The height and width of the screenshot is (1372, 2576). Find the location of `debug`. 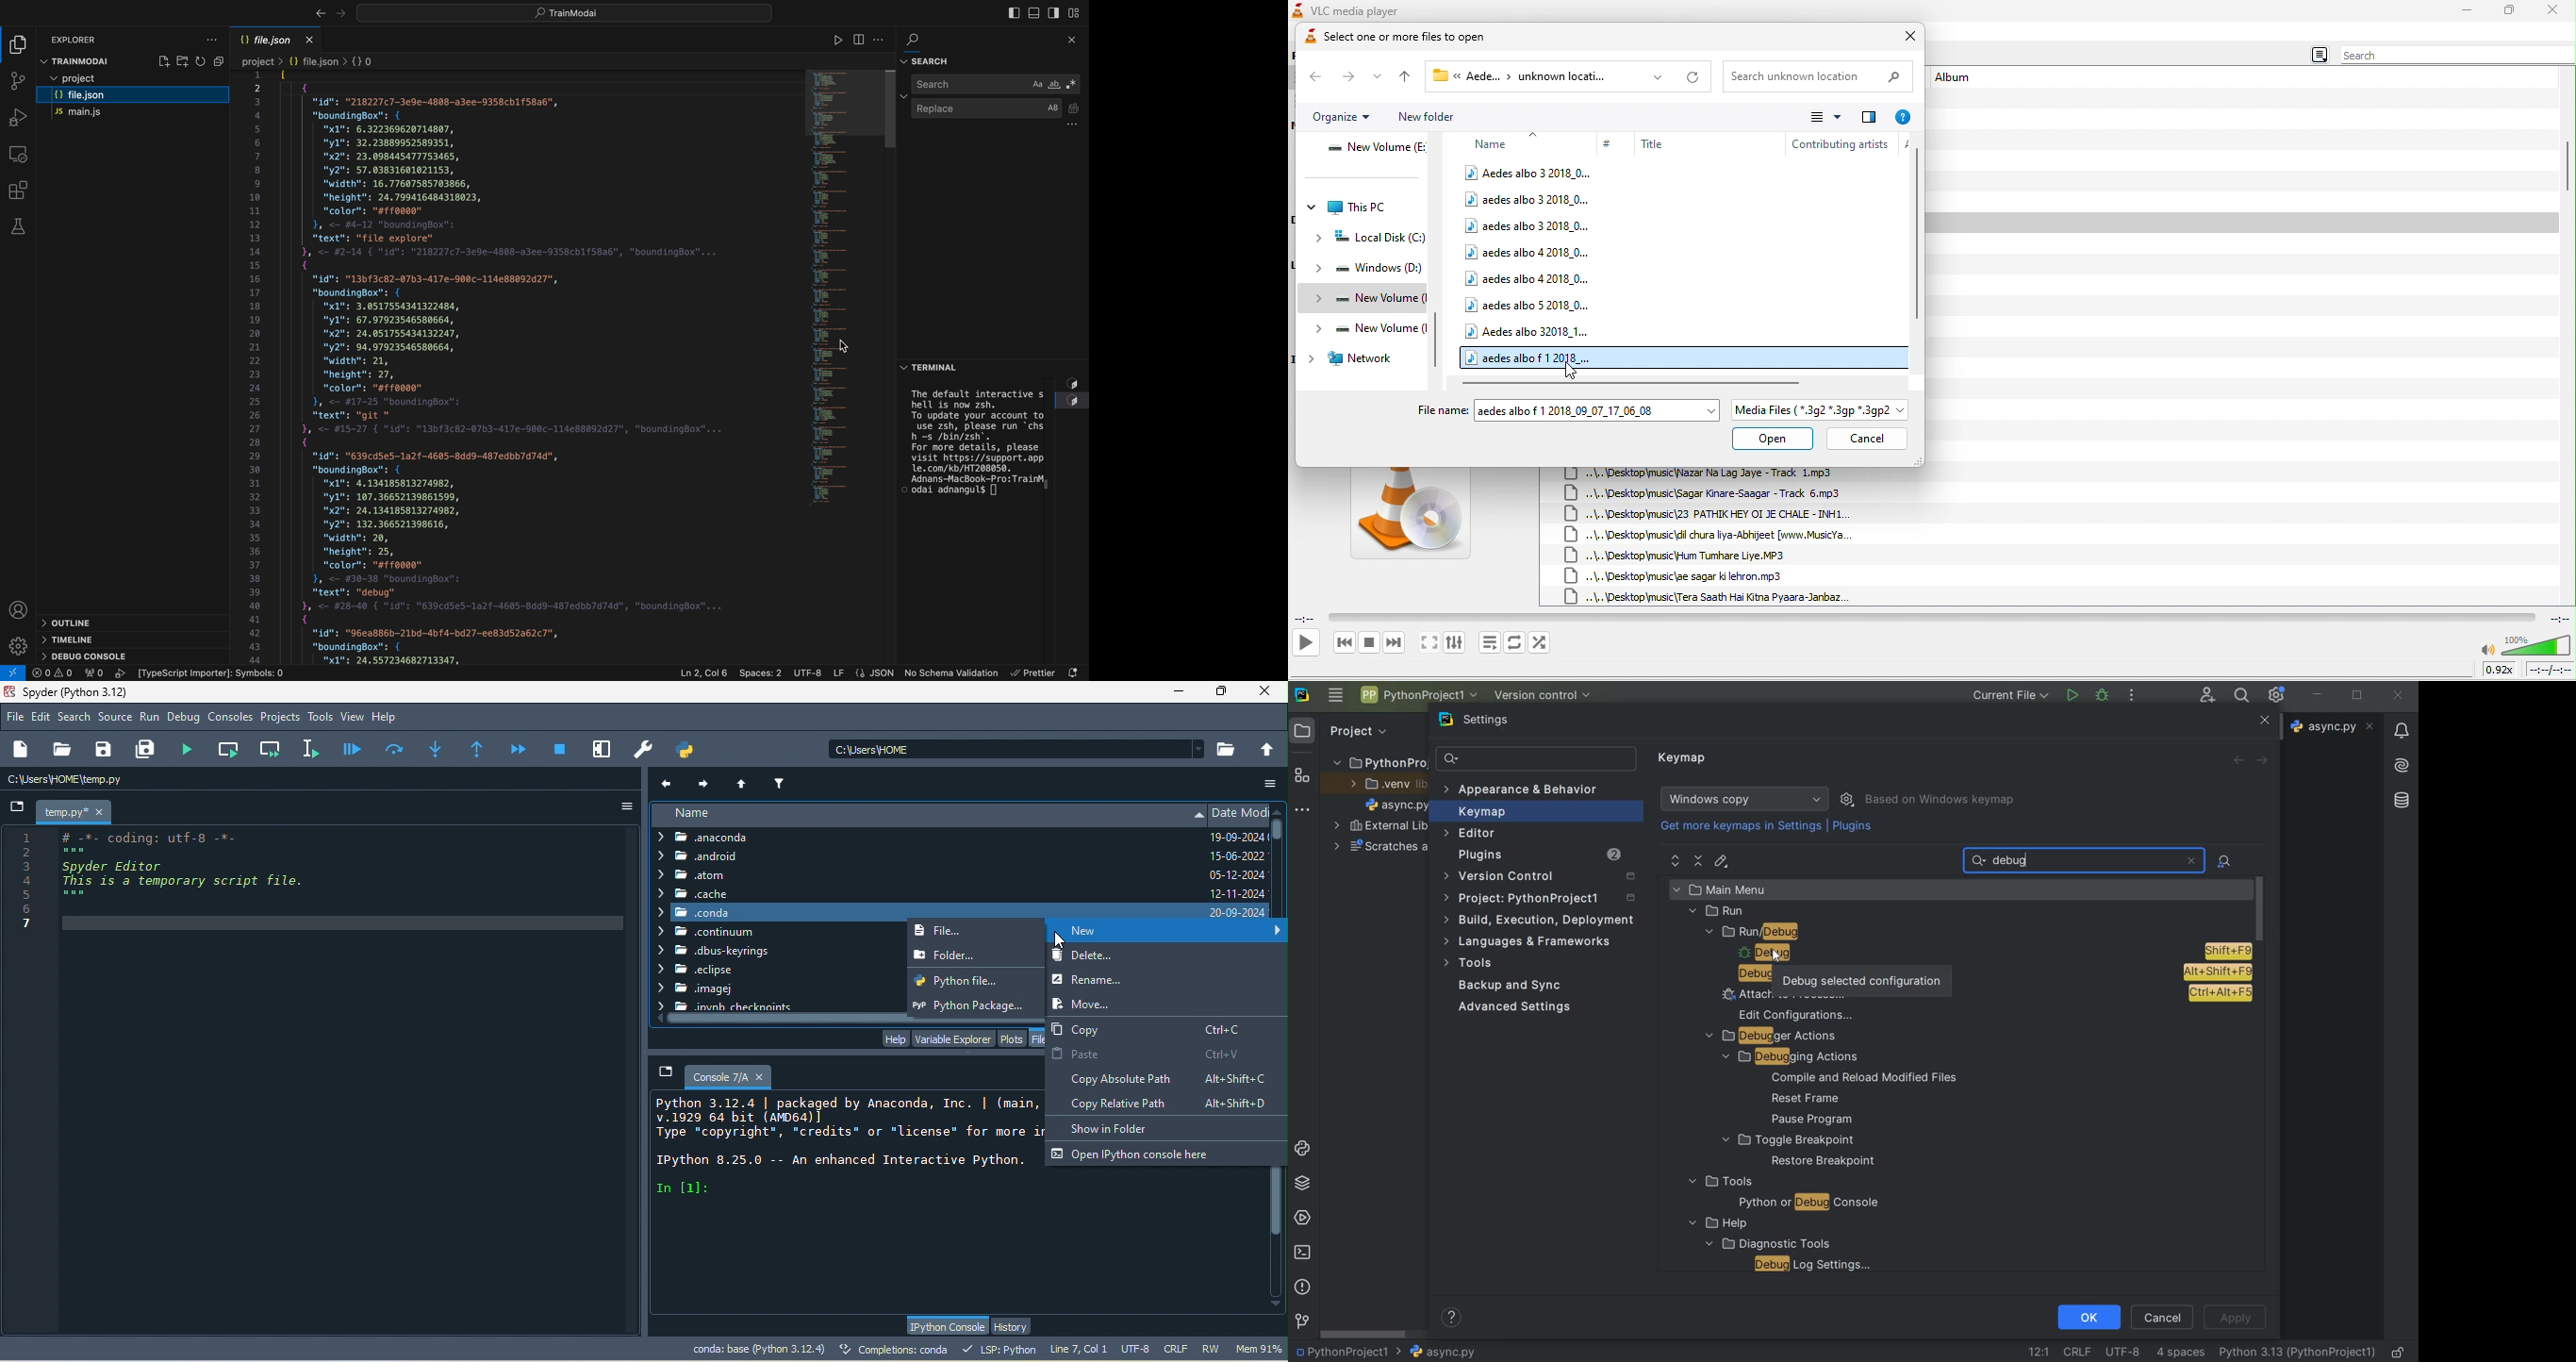

debug is located at coordinates (2103, 694).